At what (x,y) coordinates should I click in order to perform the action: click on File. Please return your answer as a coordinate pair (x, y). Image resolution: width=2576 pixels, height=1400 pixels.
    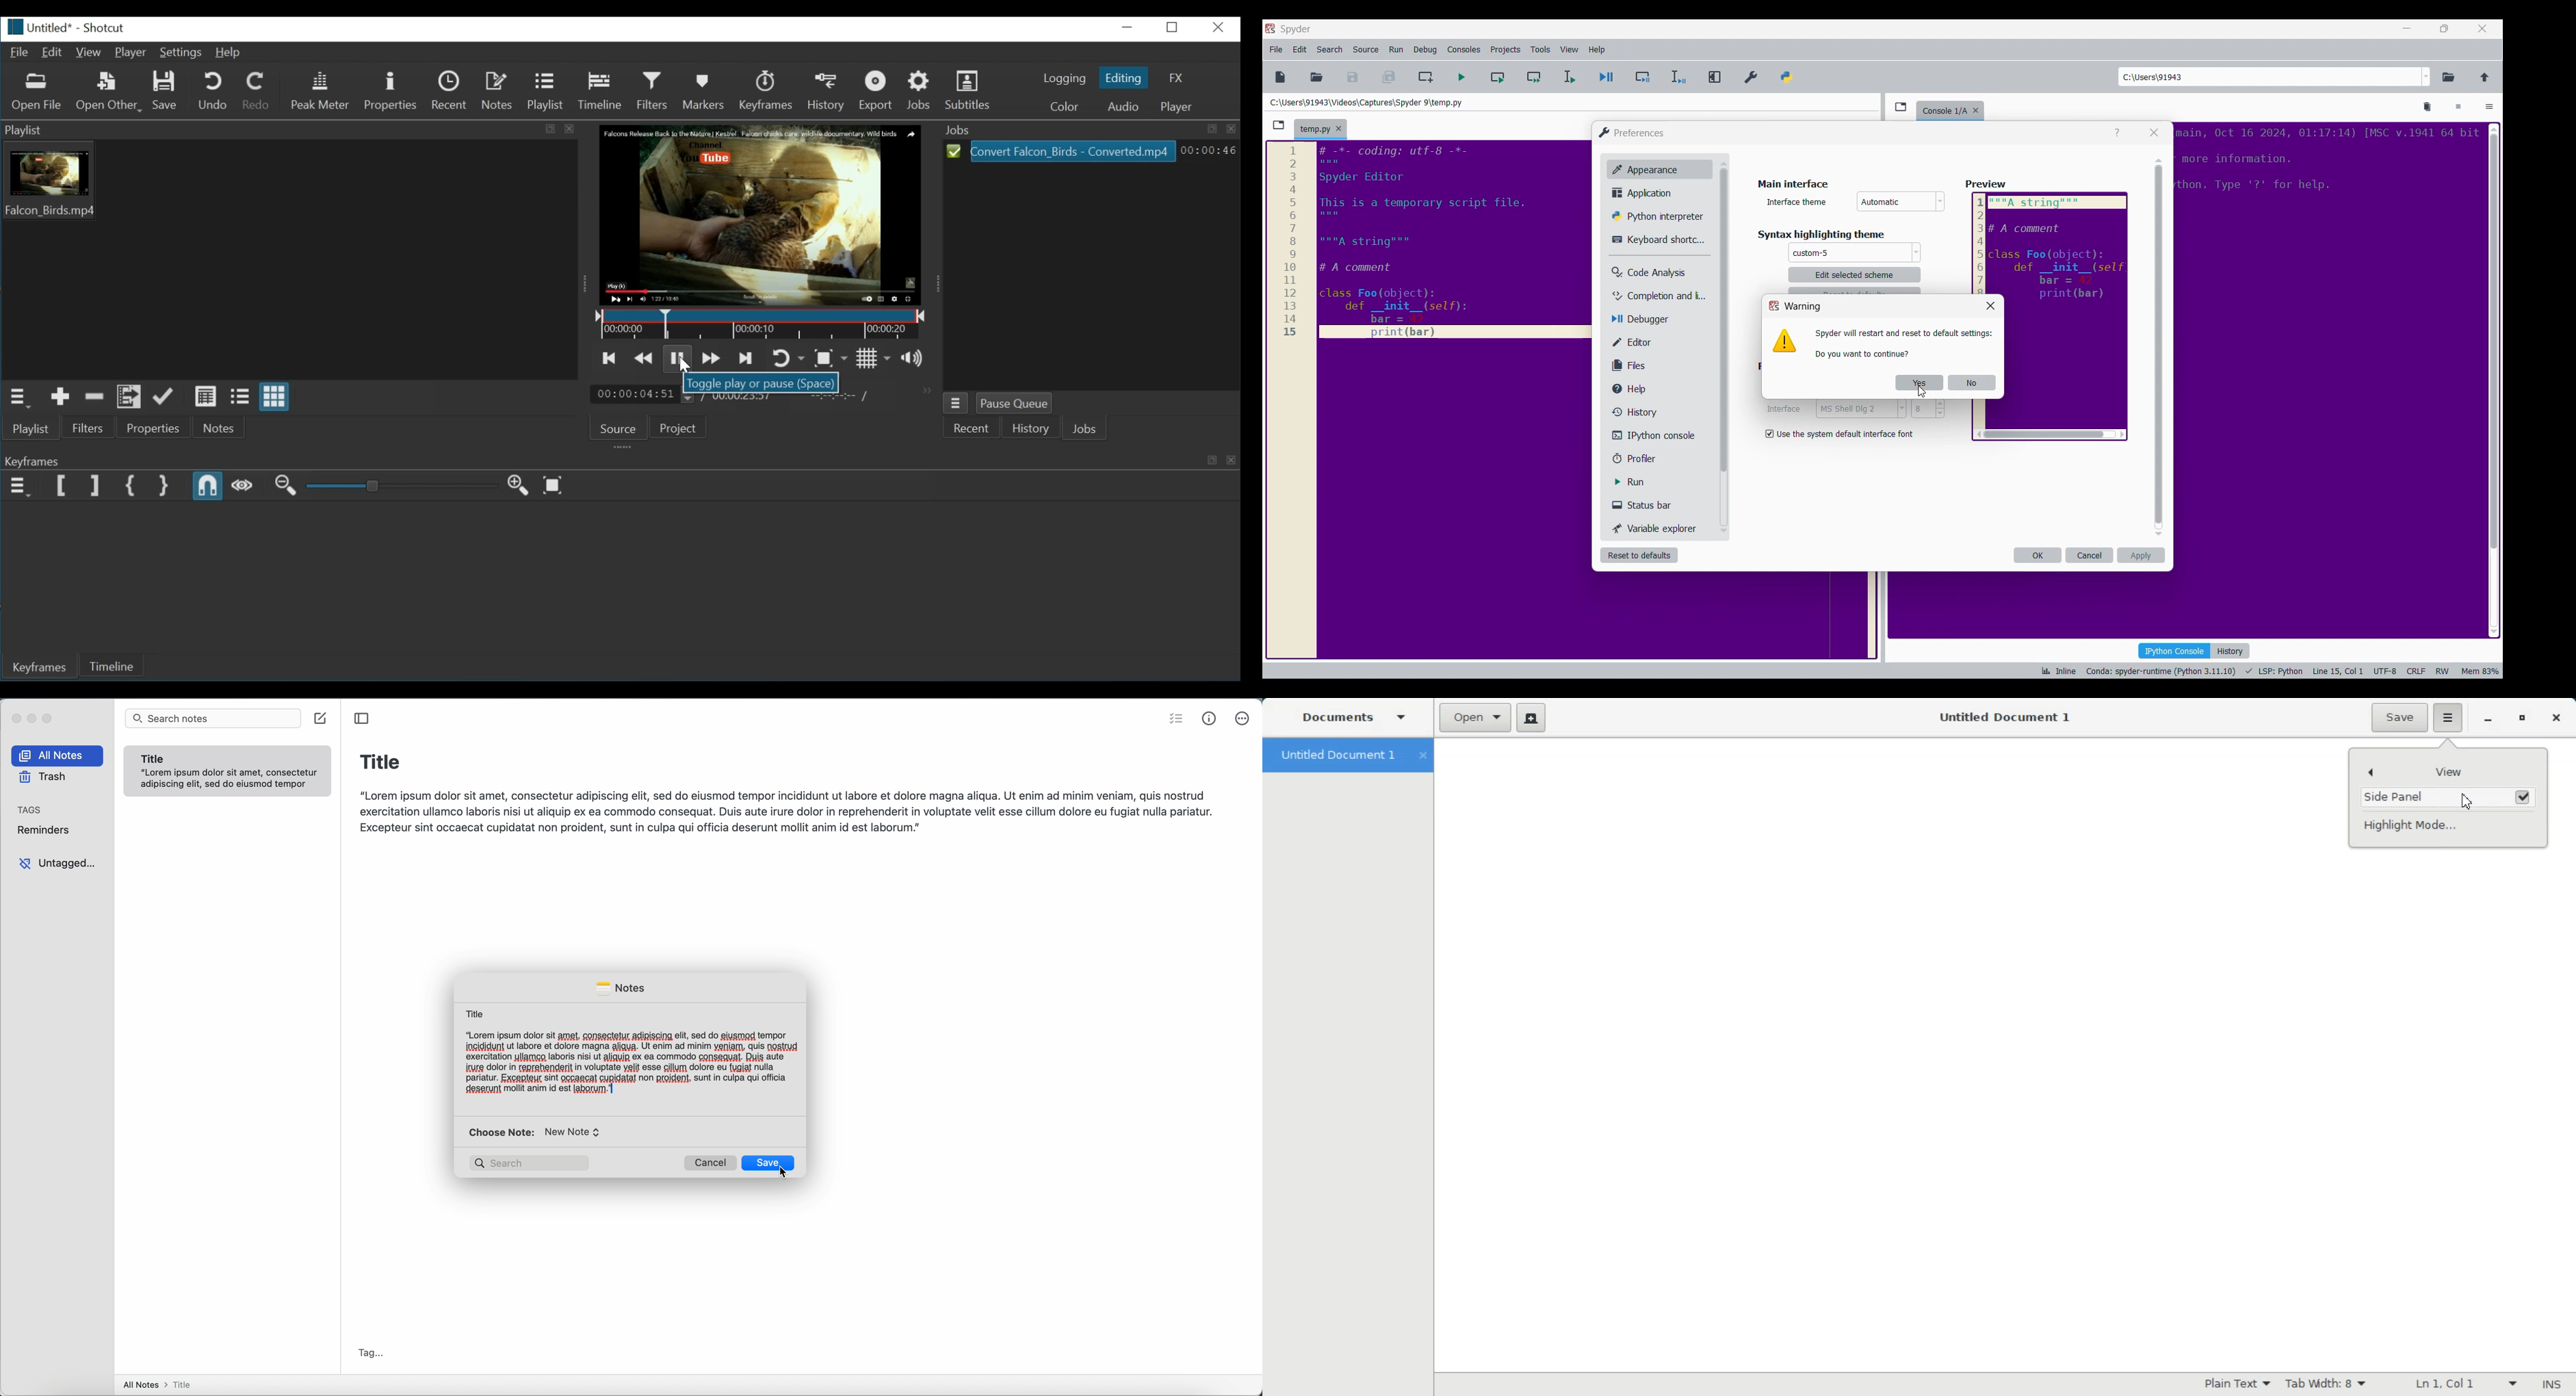
    Looking at the image, I should click on (19, 51).